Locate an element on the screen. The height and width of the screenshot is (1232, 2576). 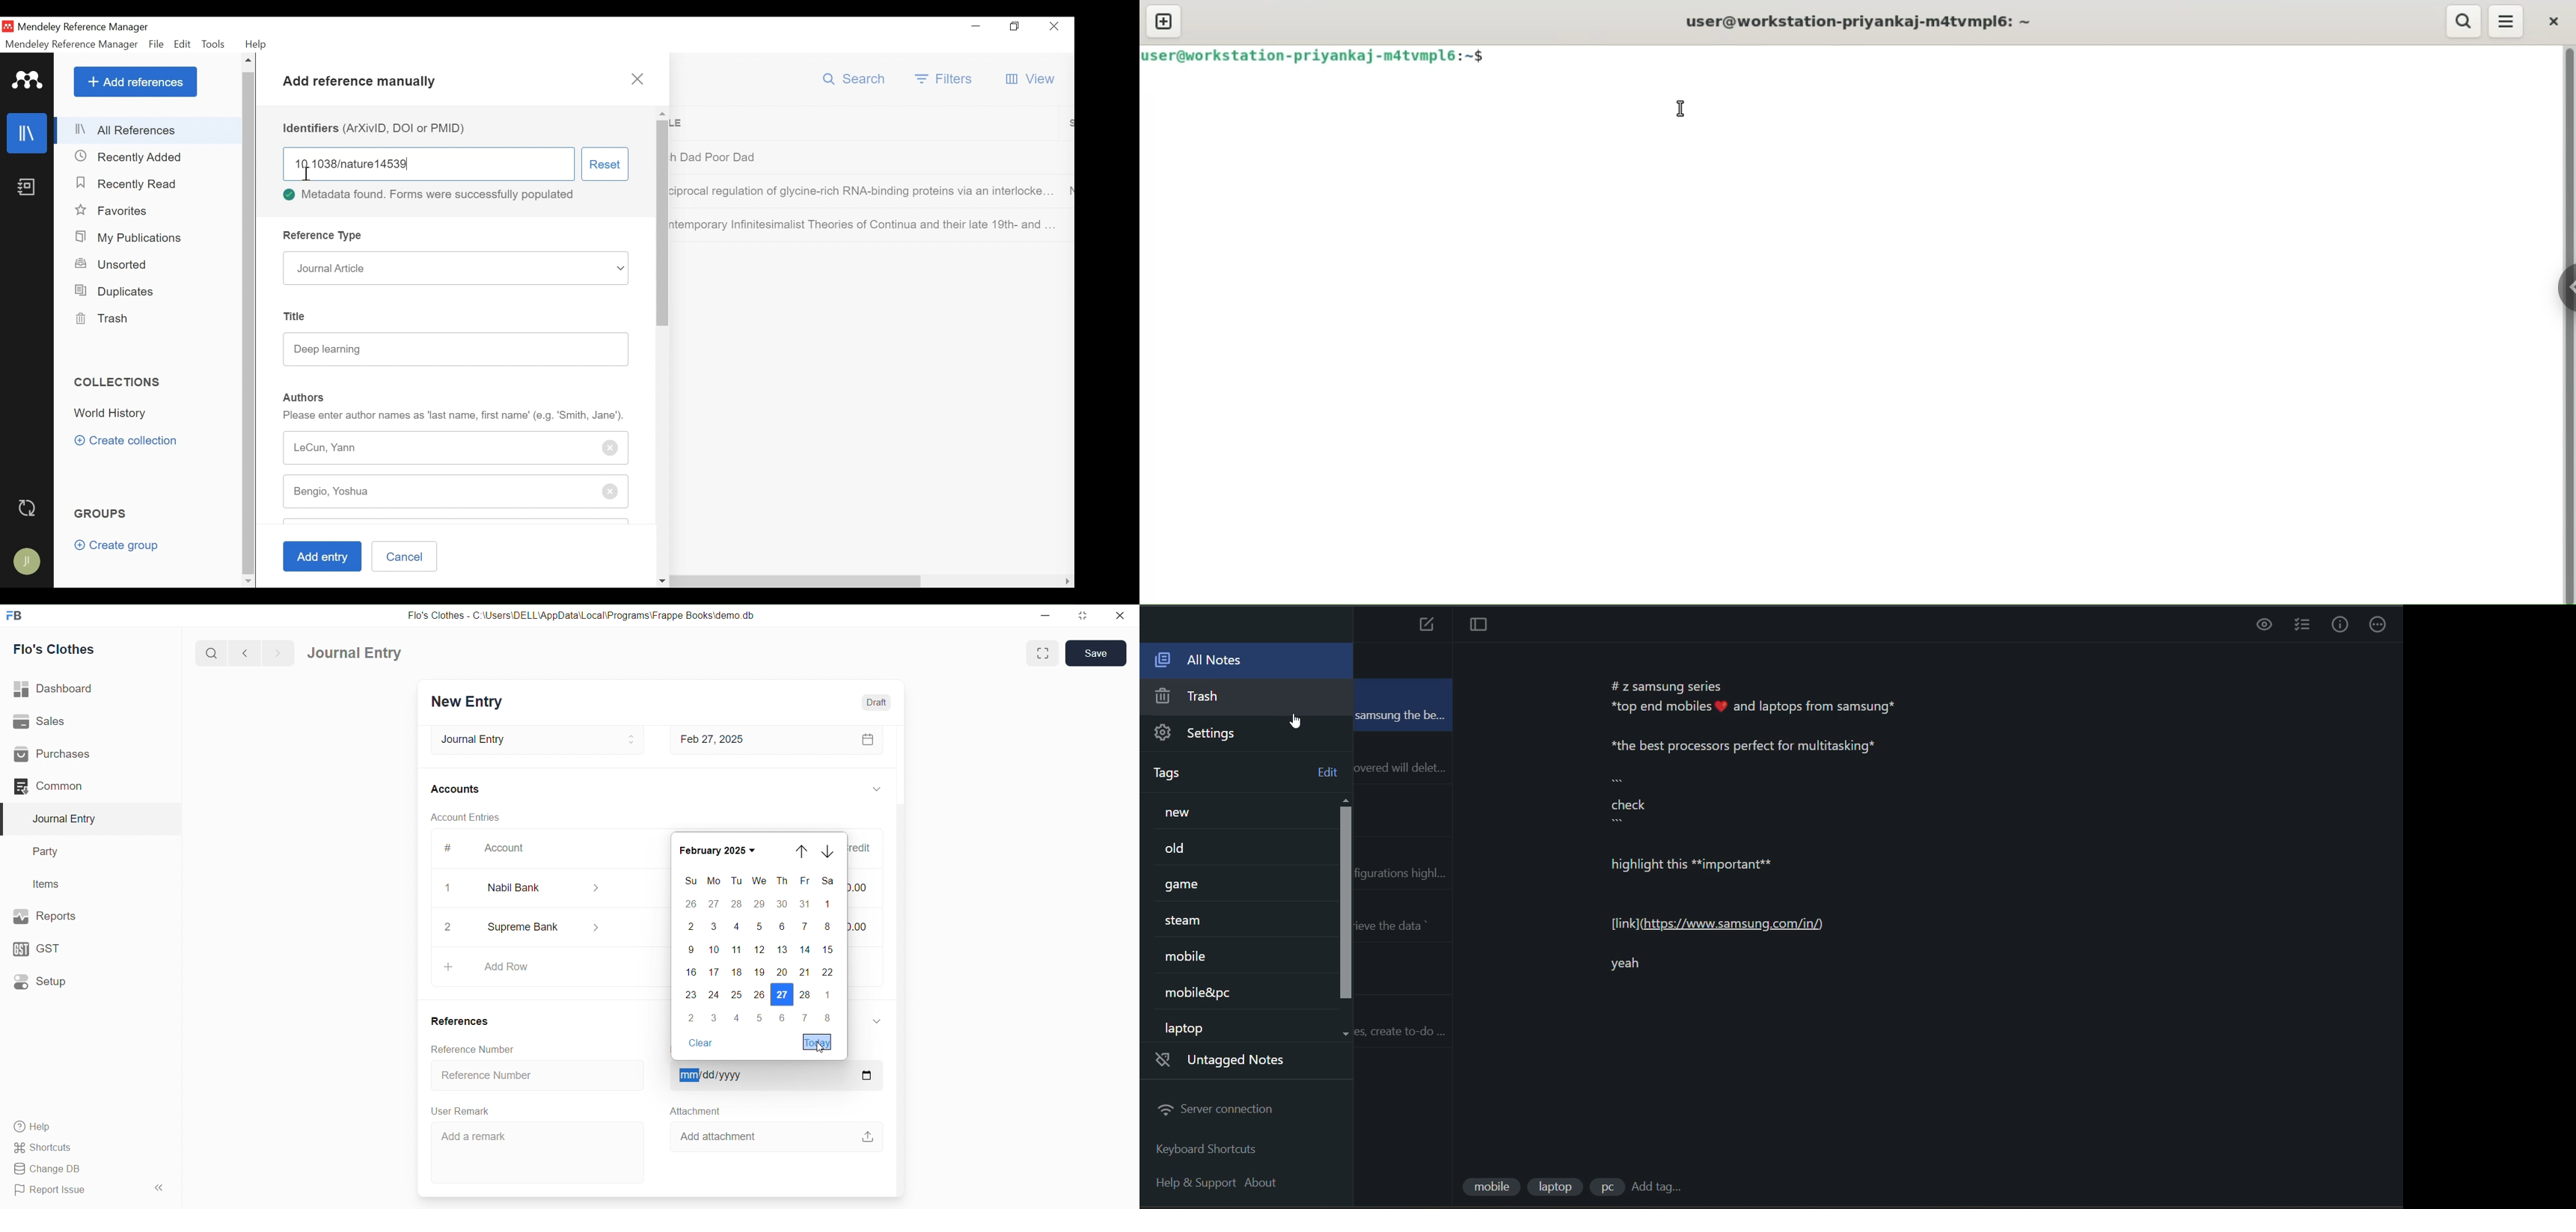
7 is located at coordinates (808, 1018).